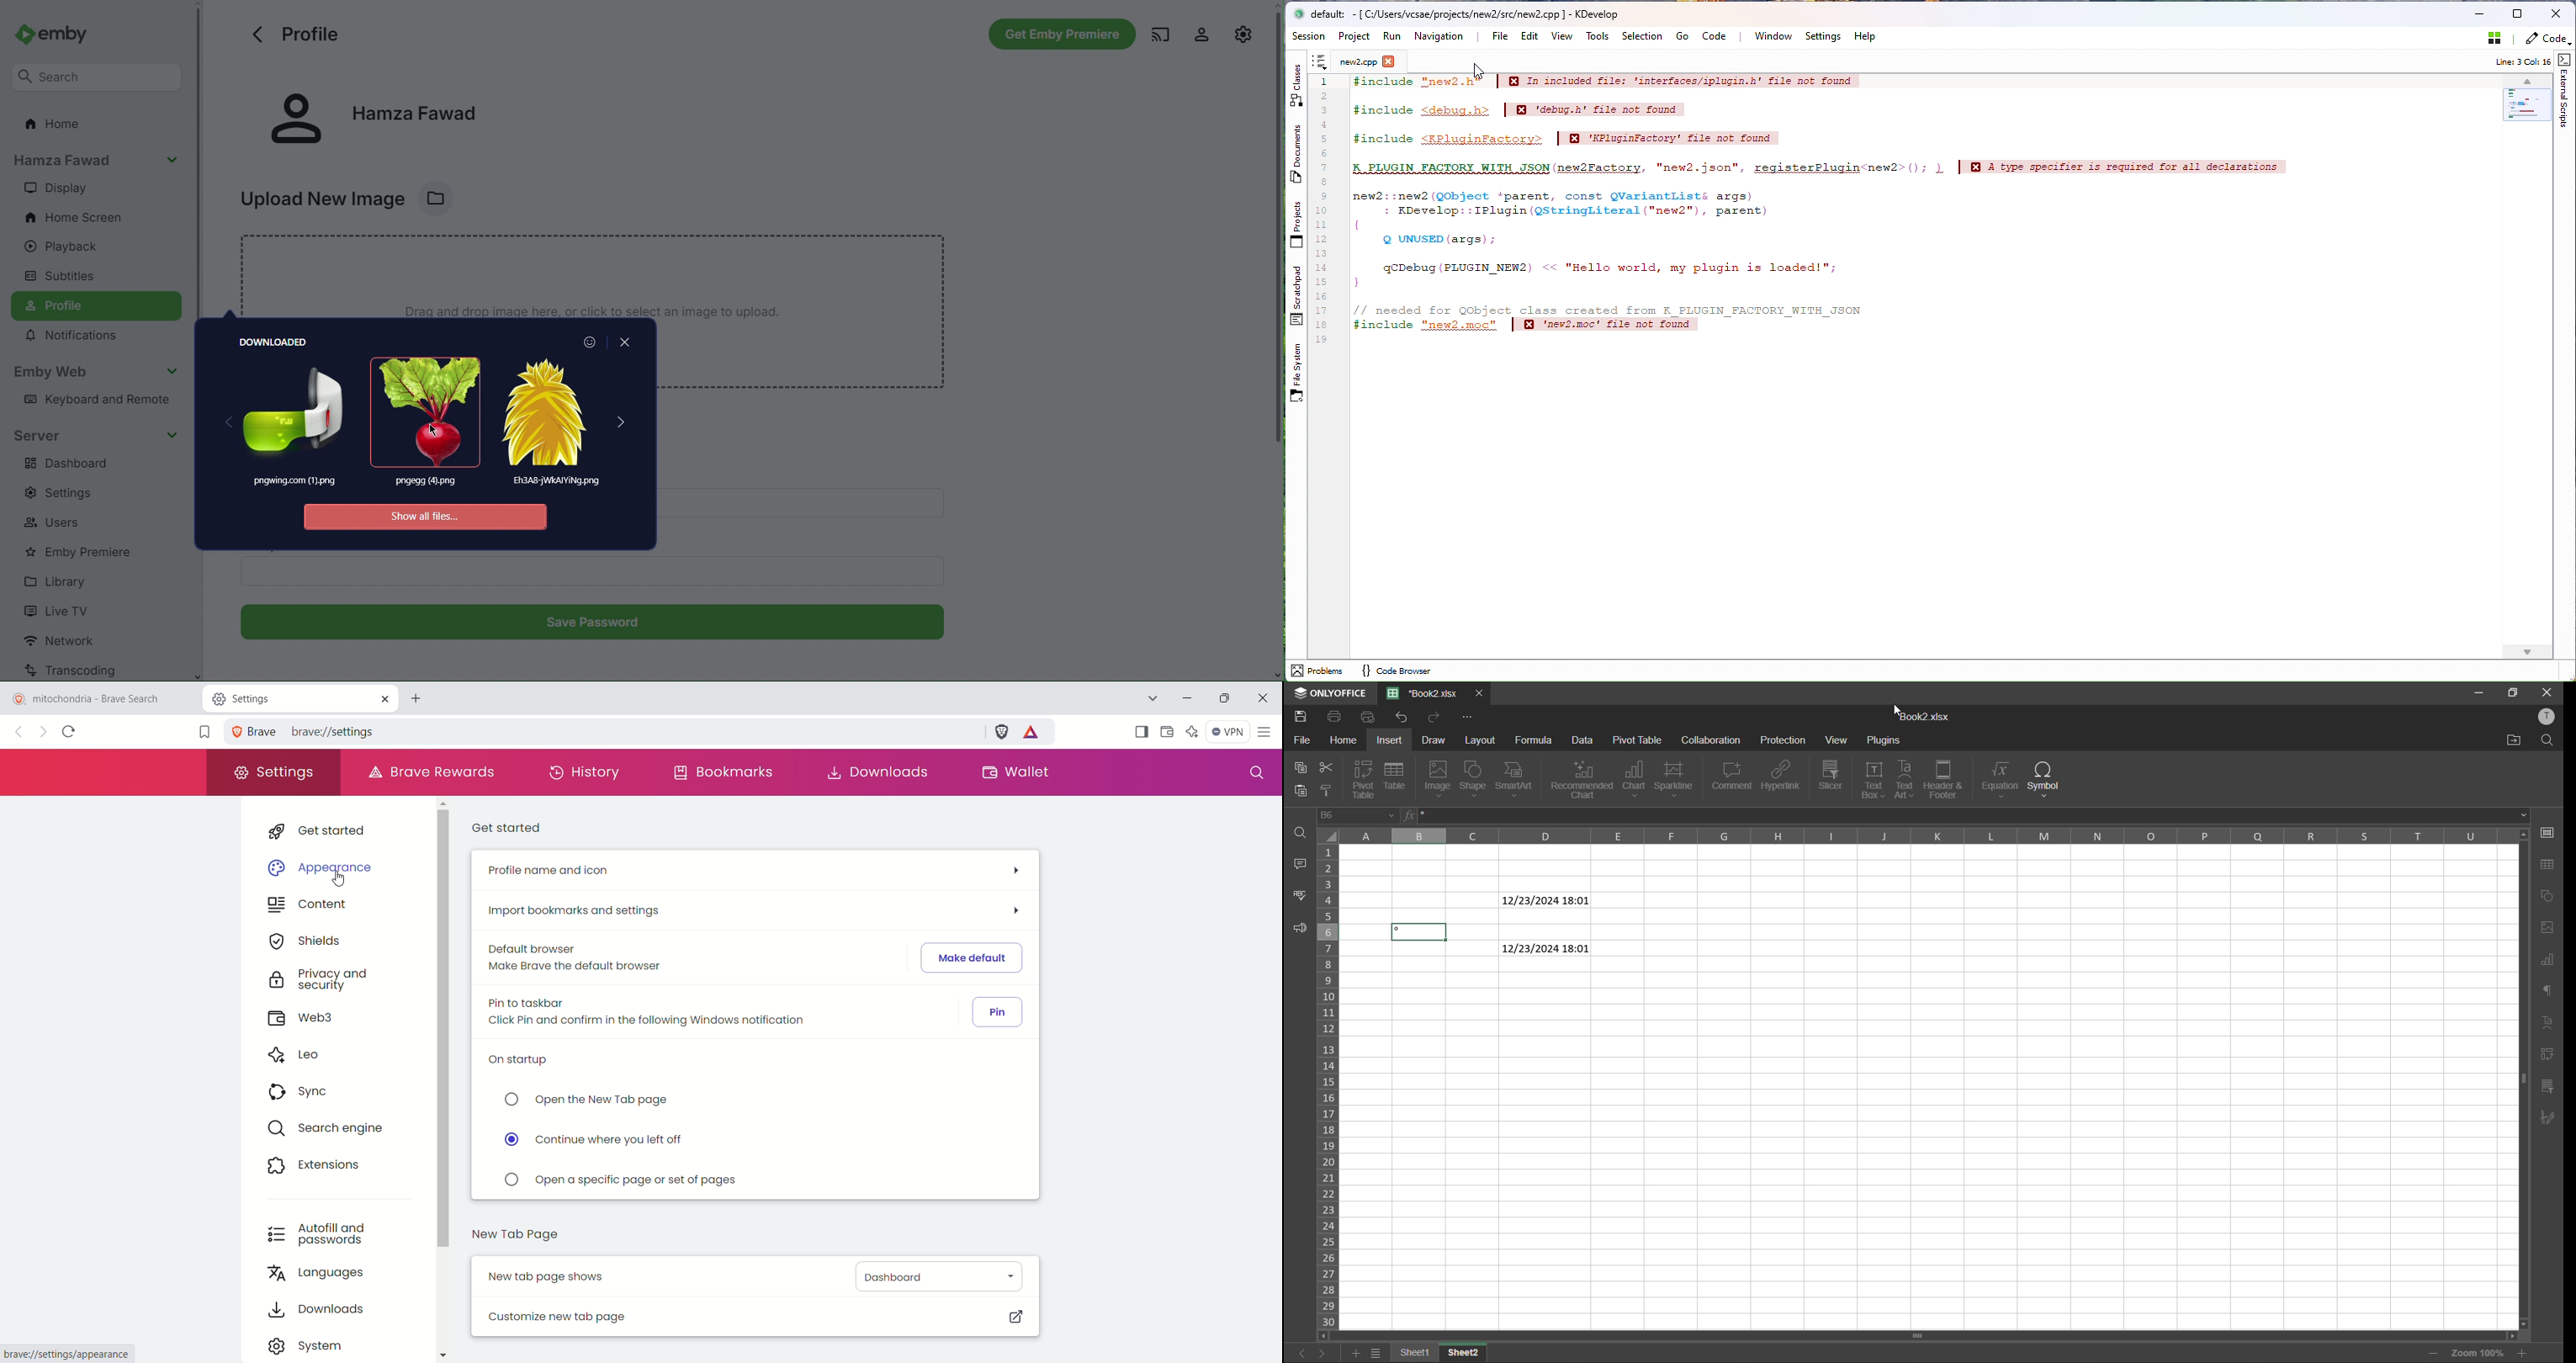 This screenshot has height=1372, width=2576. I want to click on text, so click(2551, 1023).